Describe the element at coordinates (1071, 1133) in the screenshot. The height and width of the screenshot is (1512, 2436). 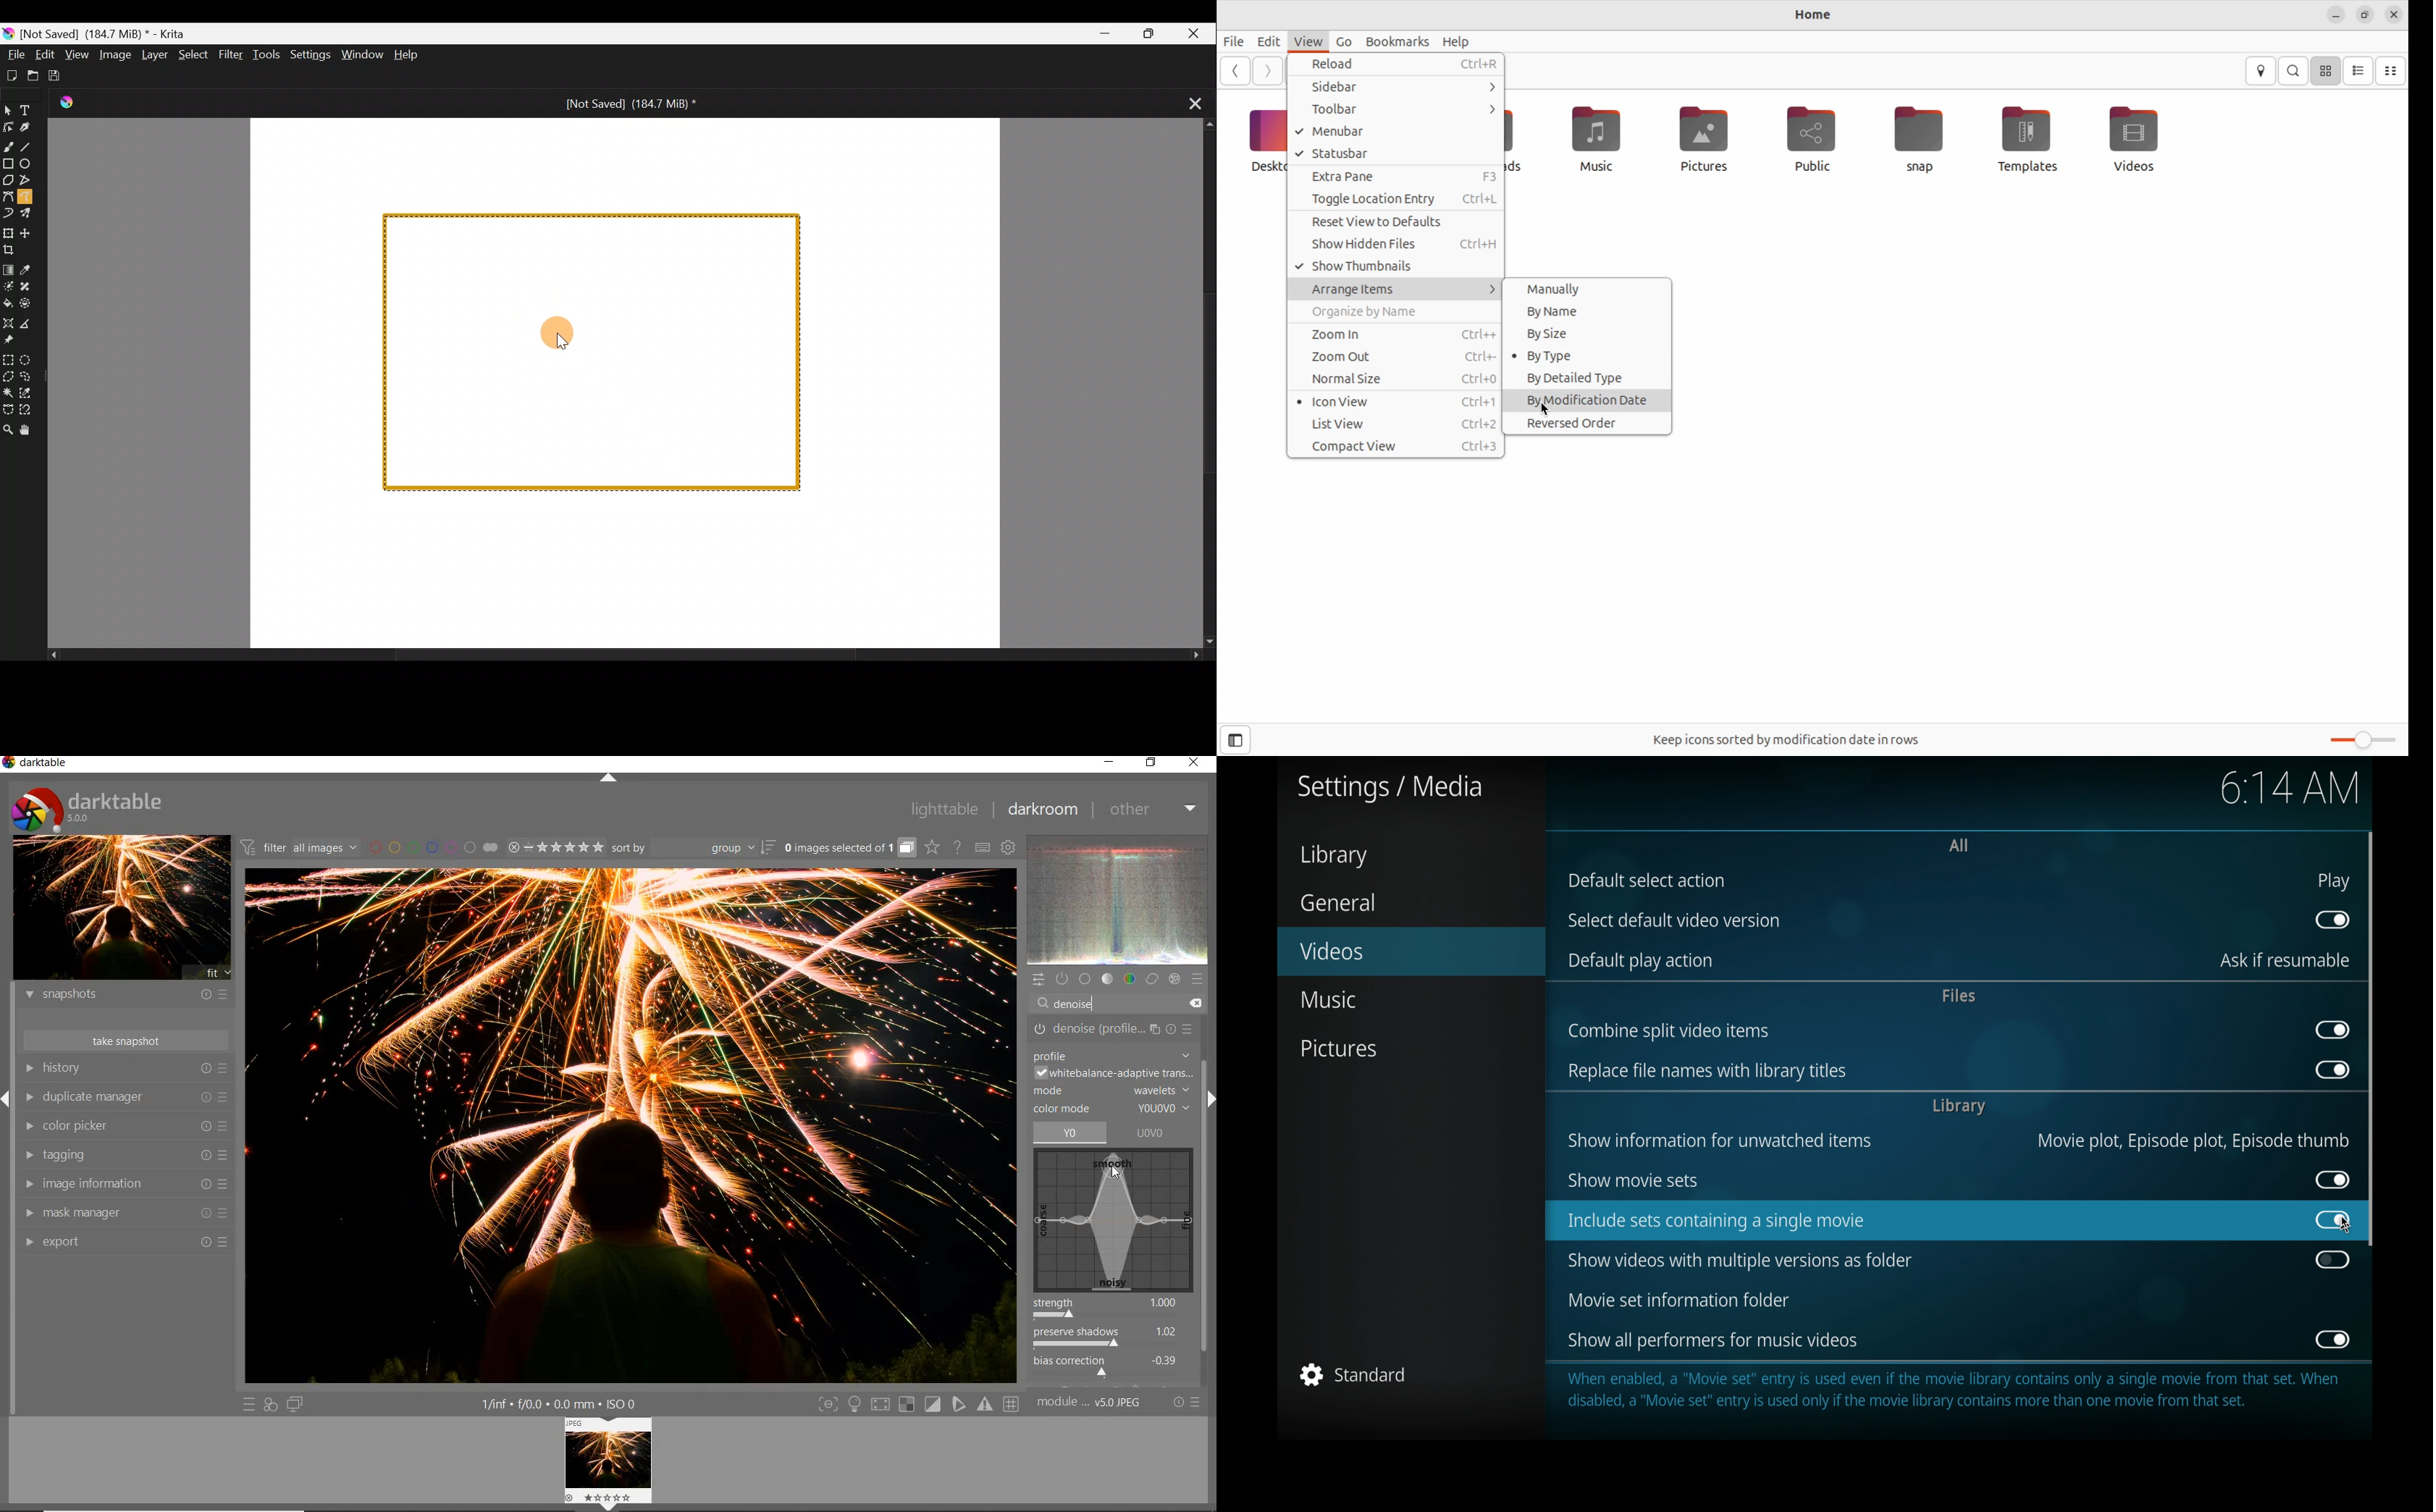
I see `yo` at that location.